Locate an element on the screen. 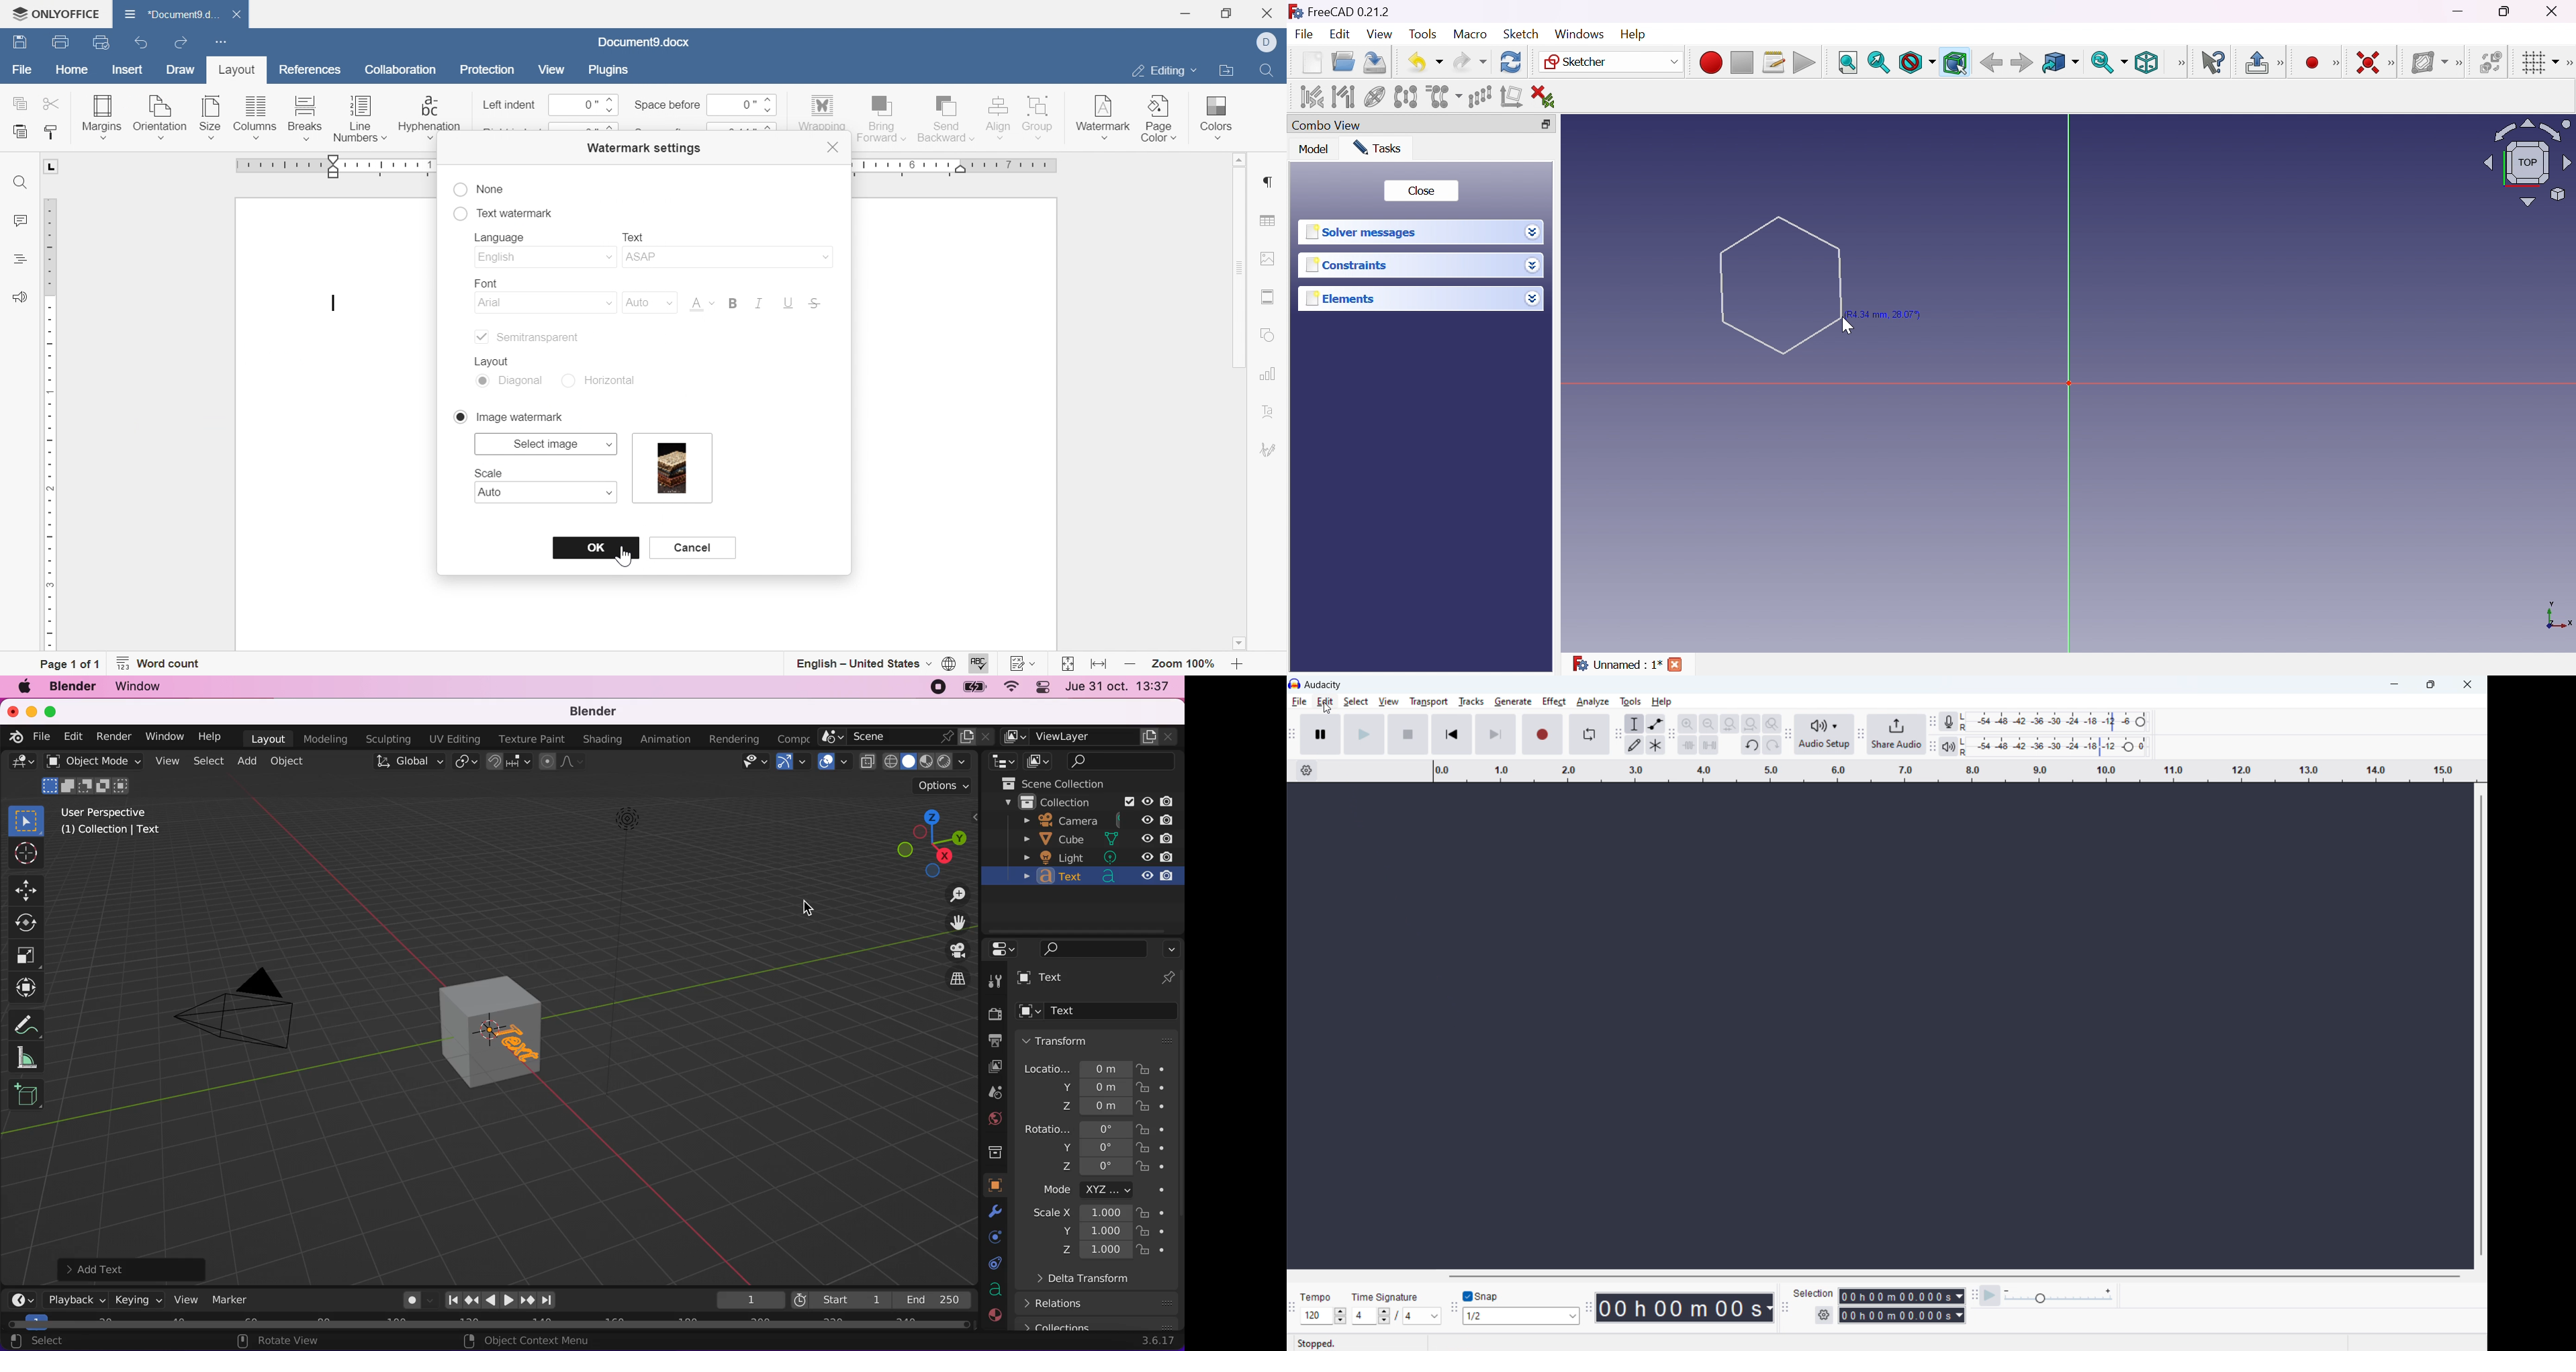 This screenshot has height=1372, width=2576. set snapping is located at coordinates (1521, 1315).